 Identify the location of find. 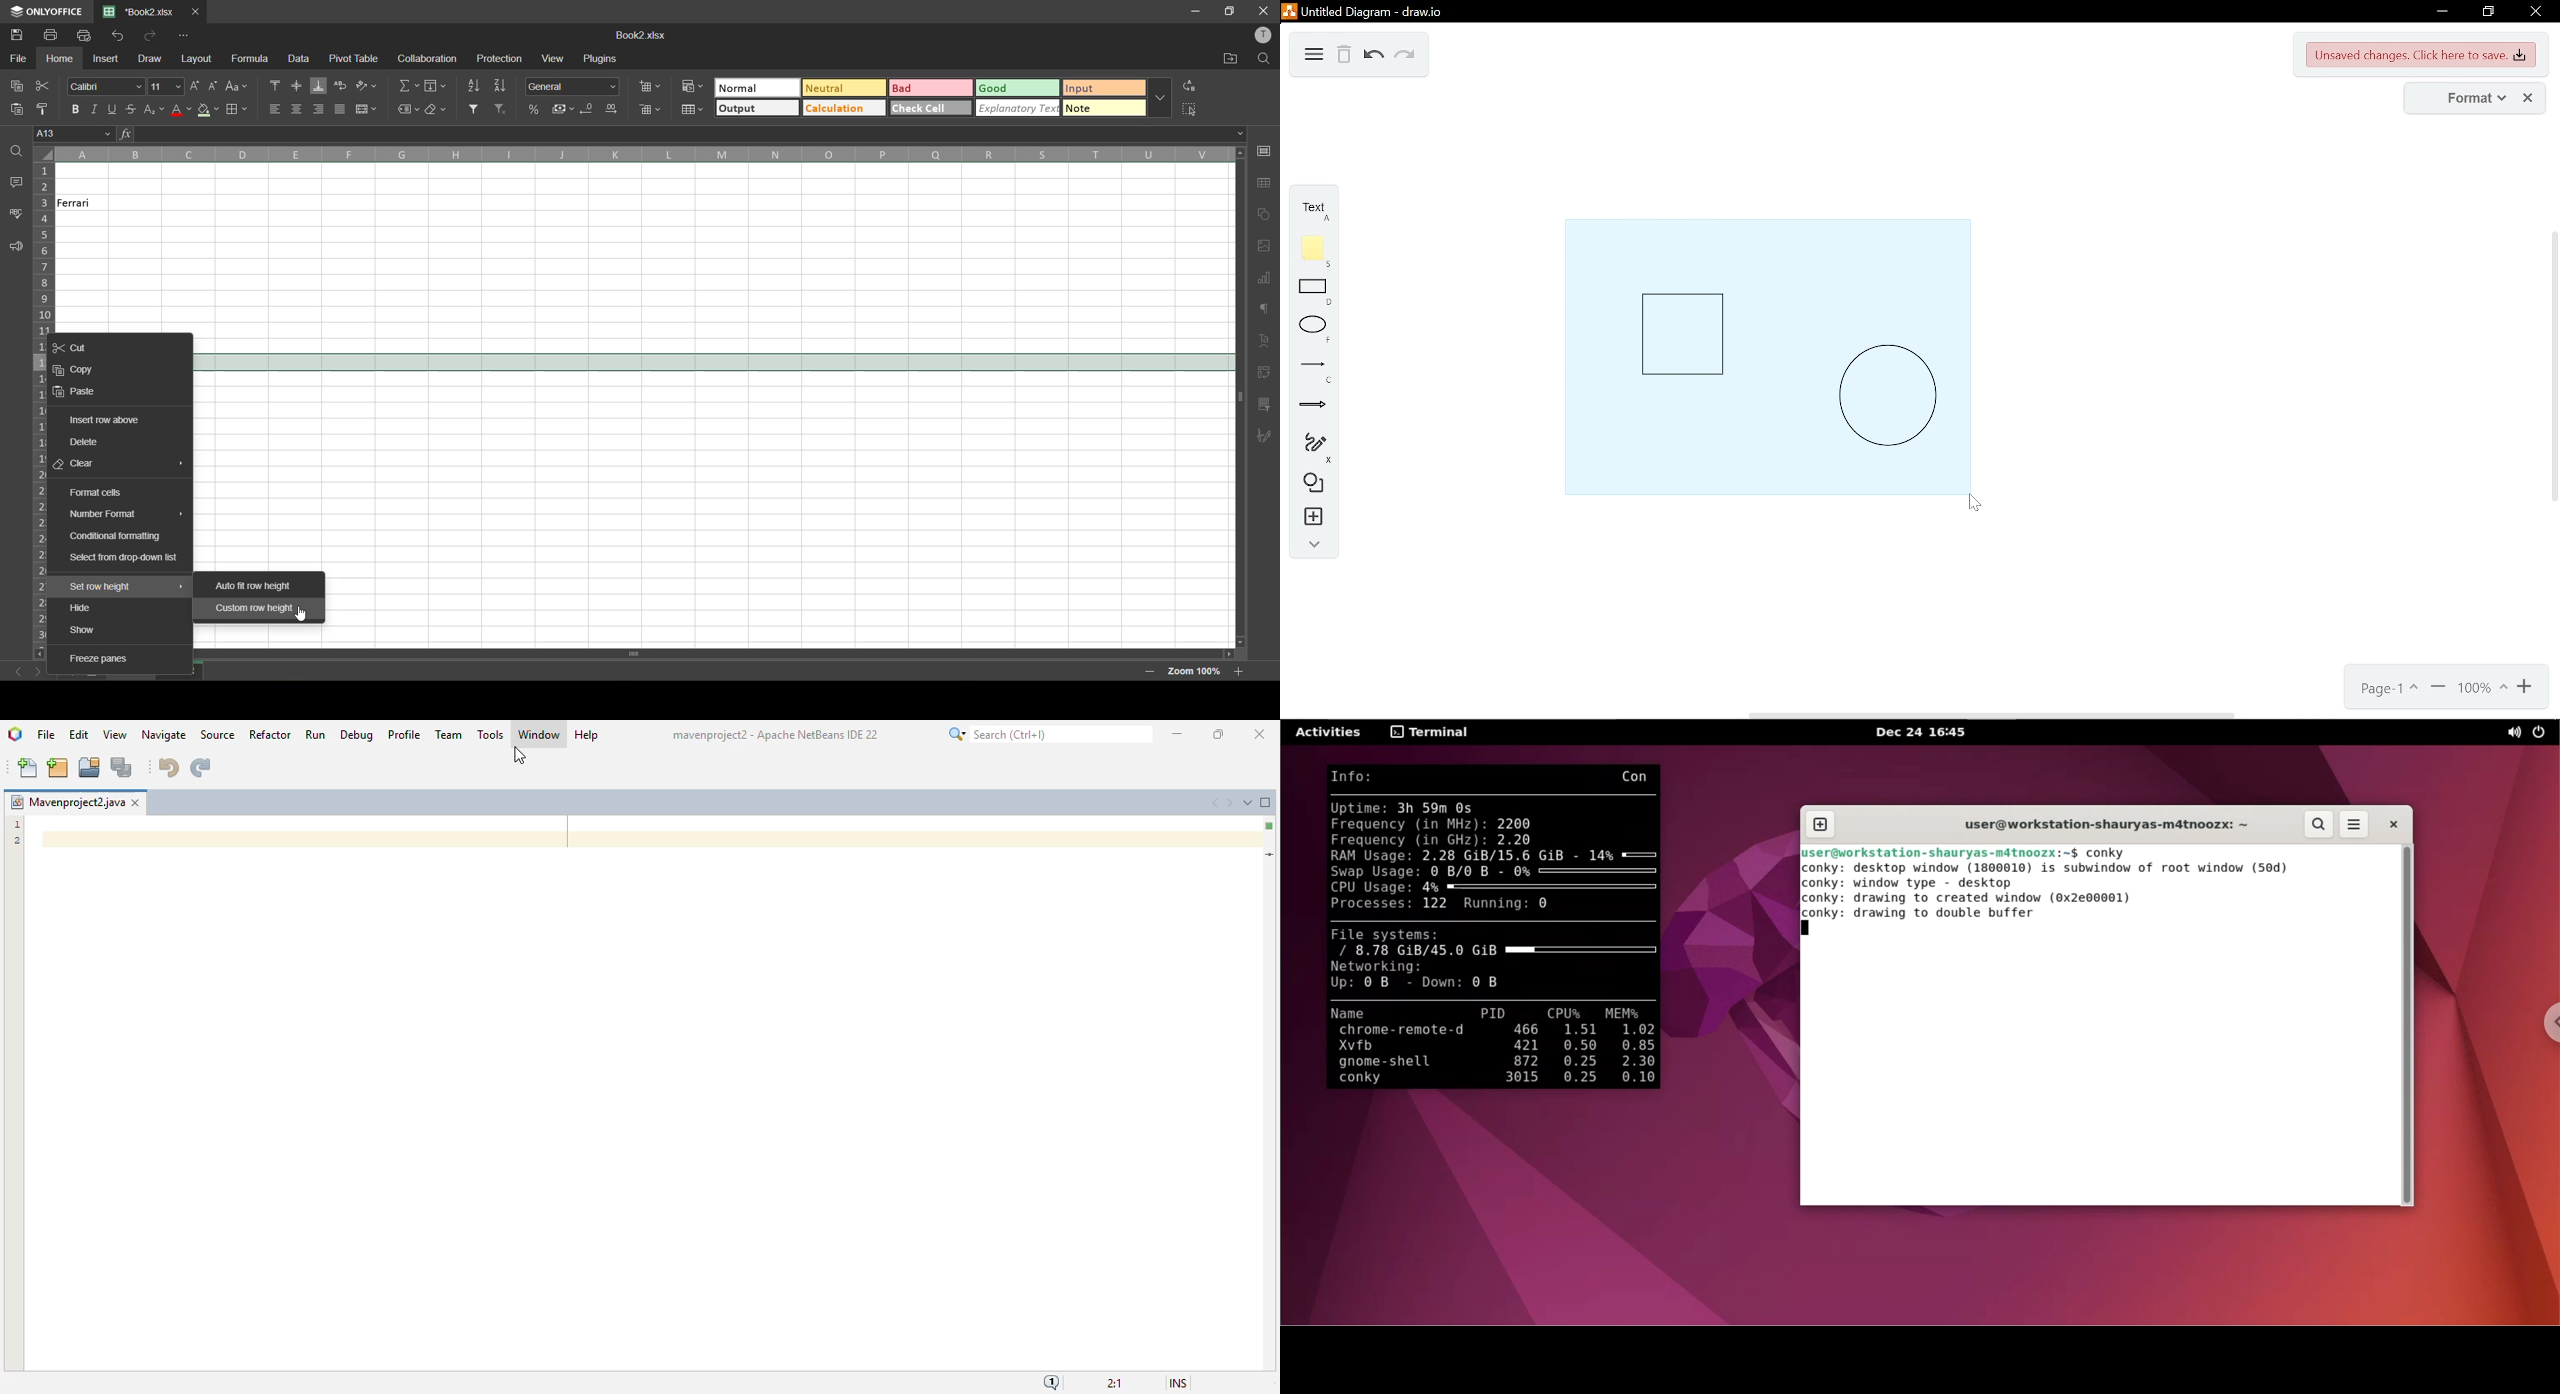
(12, 151).